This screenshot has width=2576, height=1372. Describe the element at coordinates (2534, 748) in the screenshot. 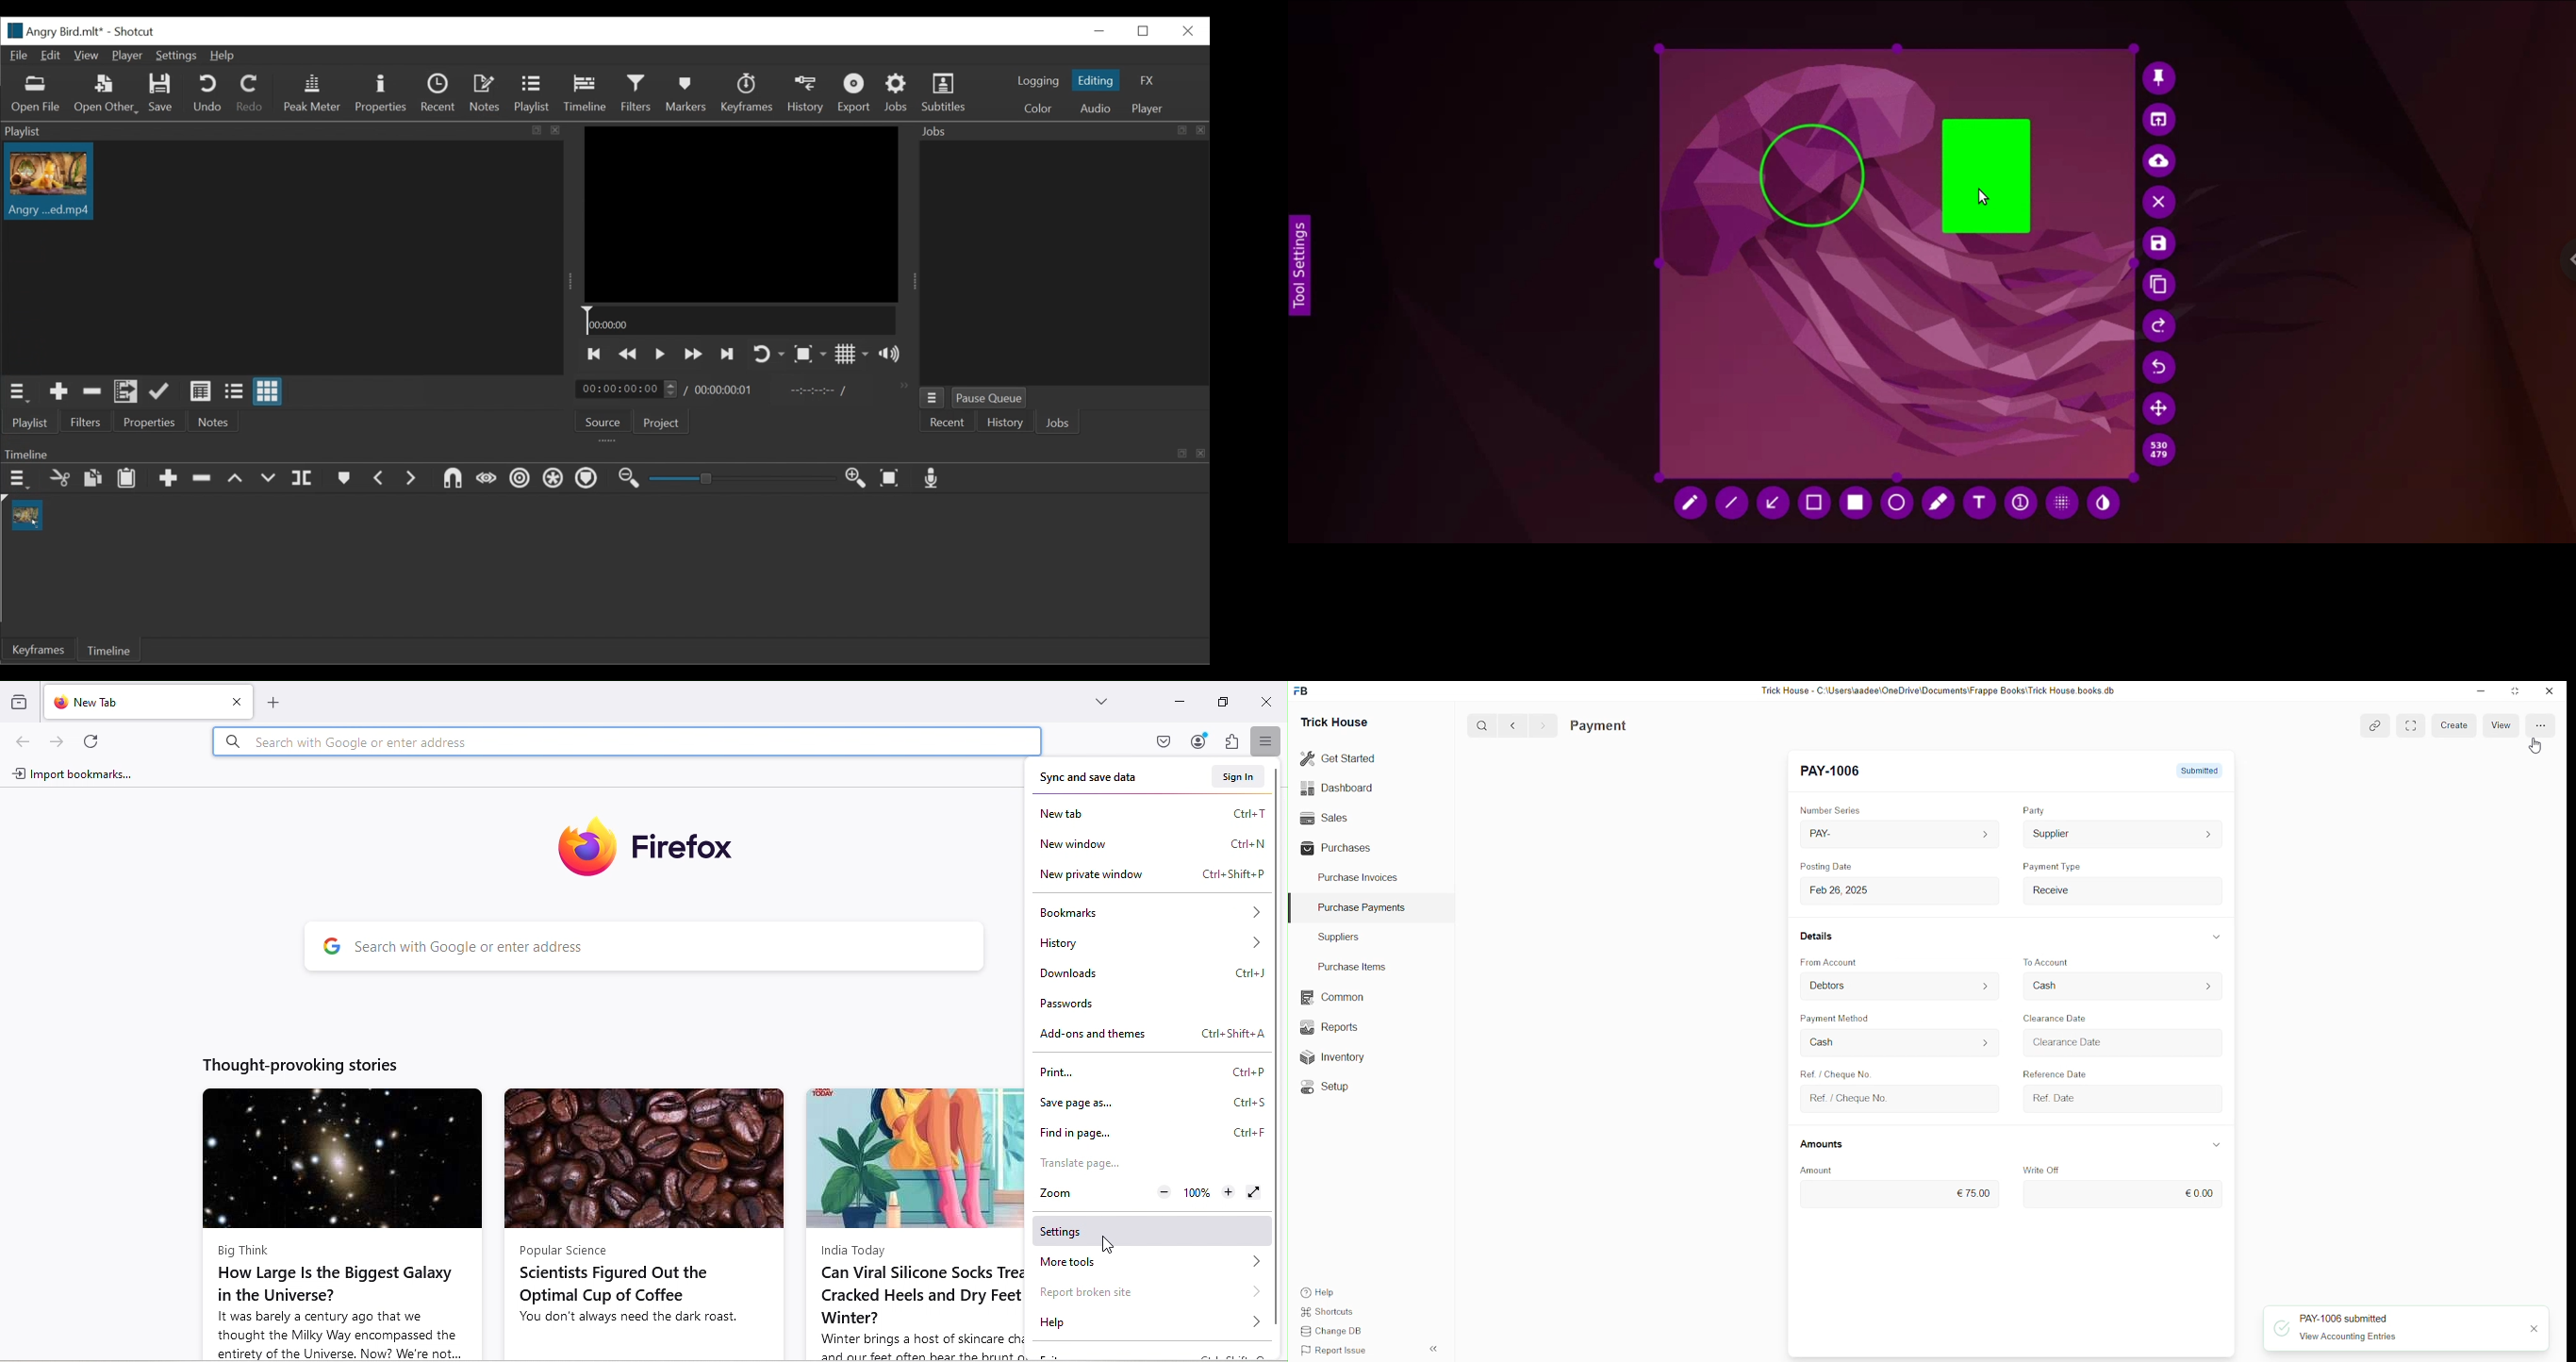

I see `cursor` at that location.